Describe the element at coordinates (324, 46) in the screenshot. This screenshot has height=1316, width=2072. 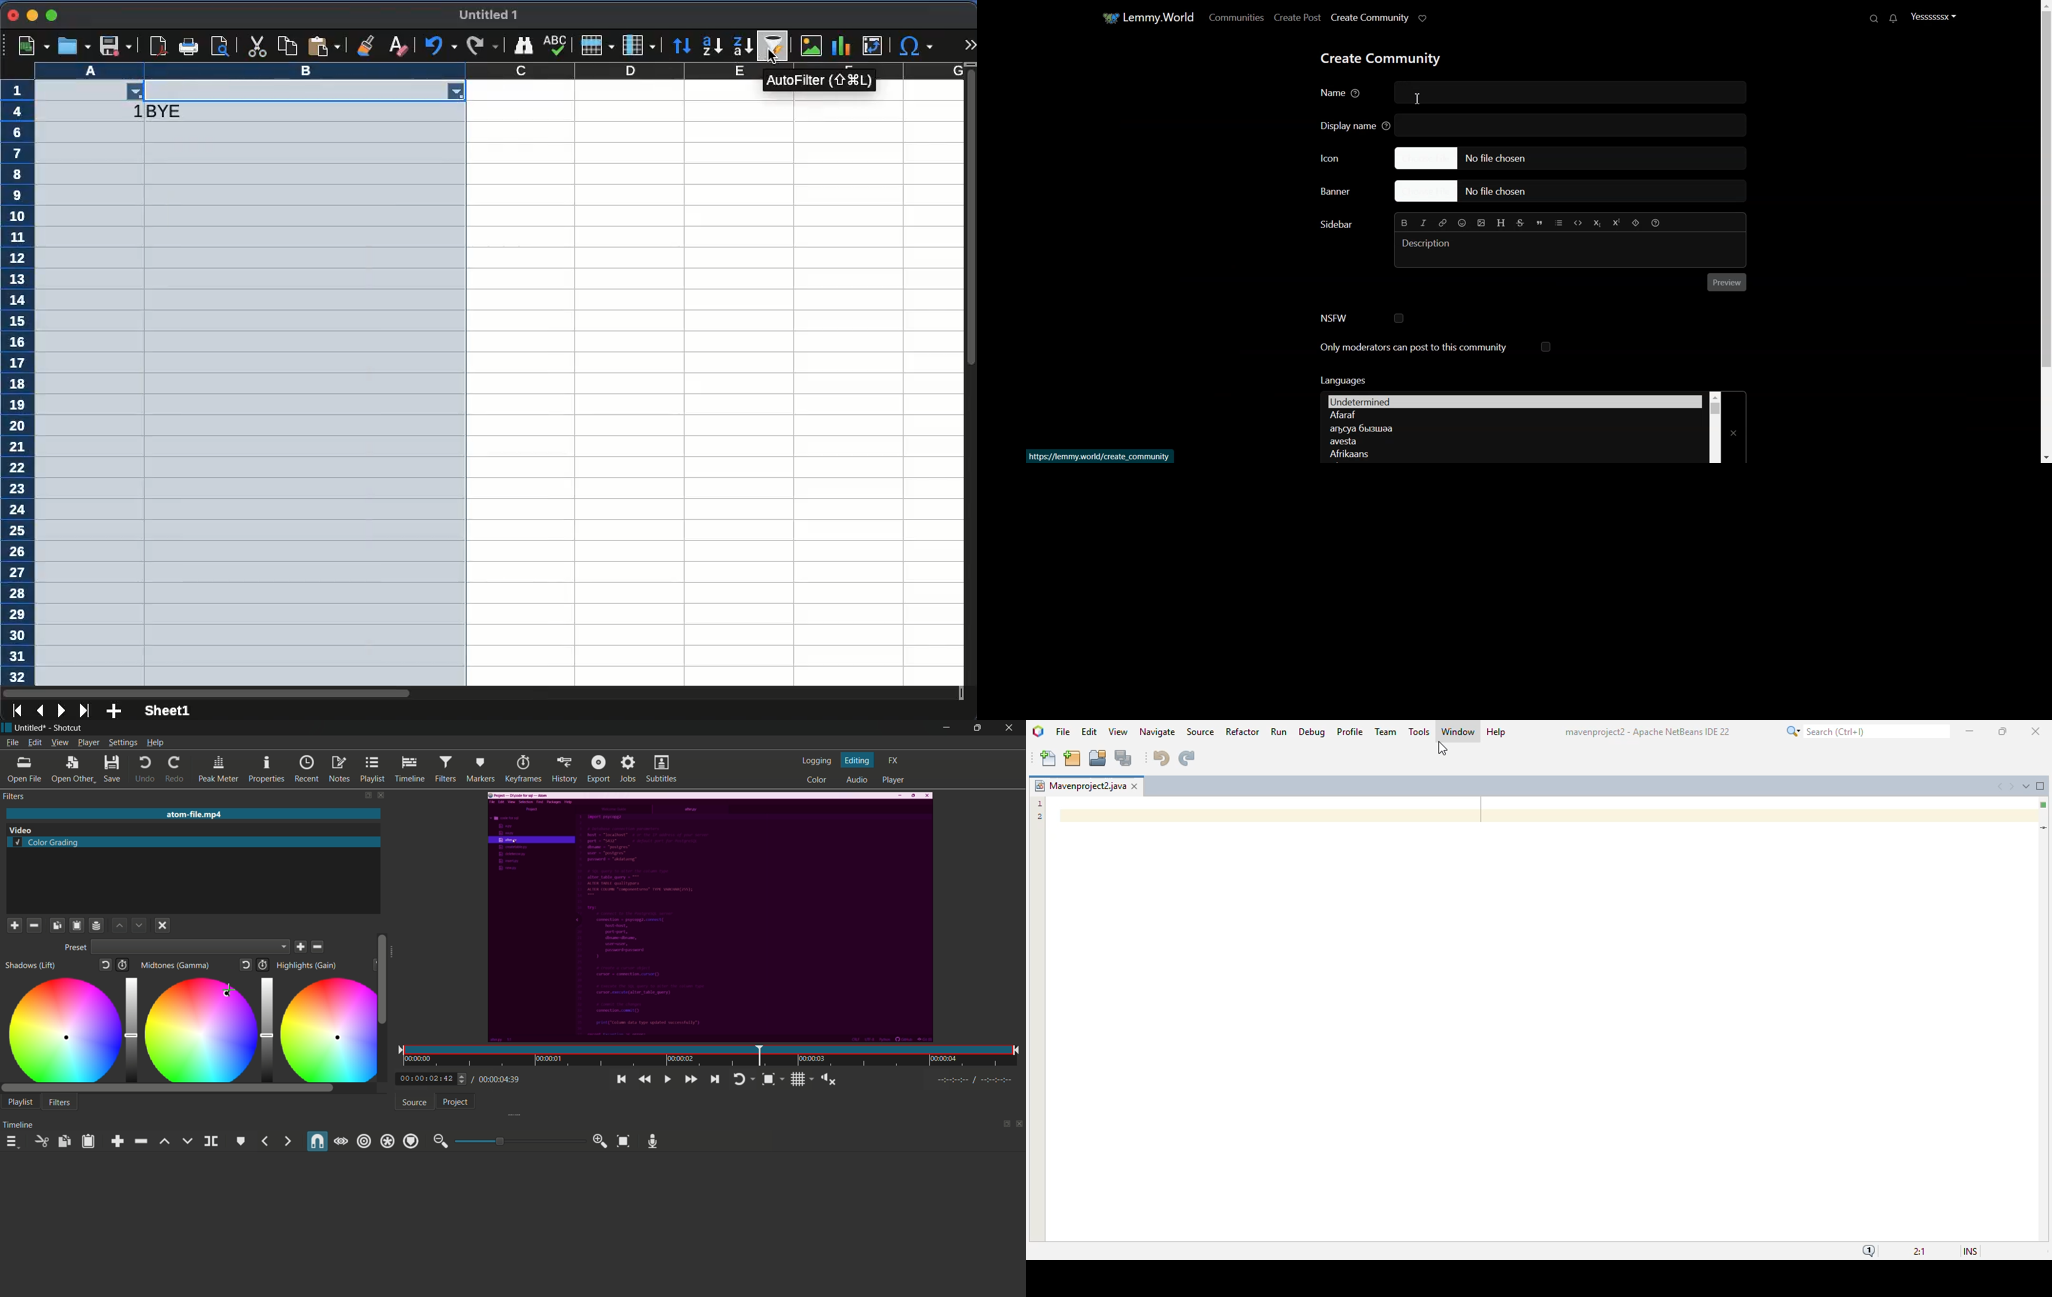
I see `paste` at that location.